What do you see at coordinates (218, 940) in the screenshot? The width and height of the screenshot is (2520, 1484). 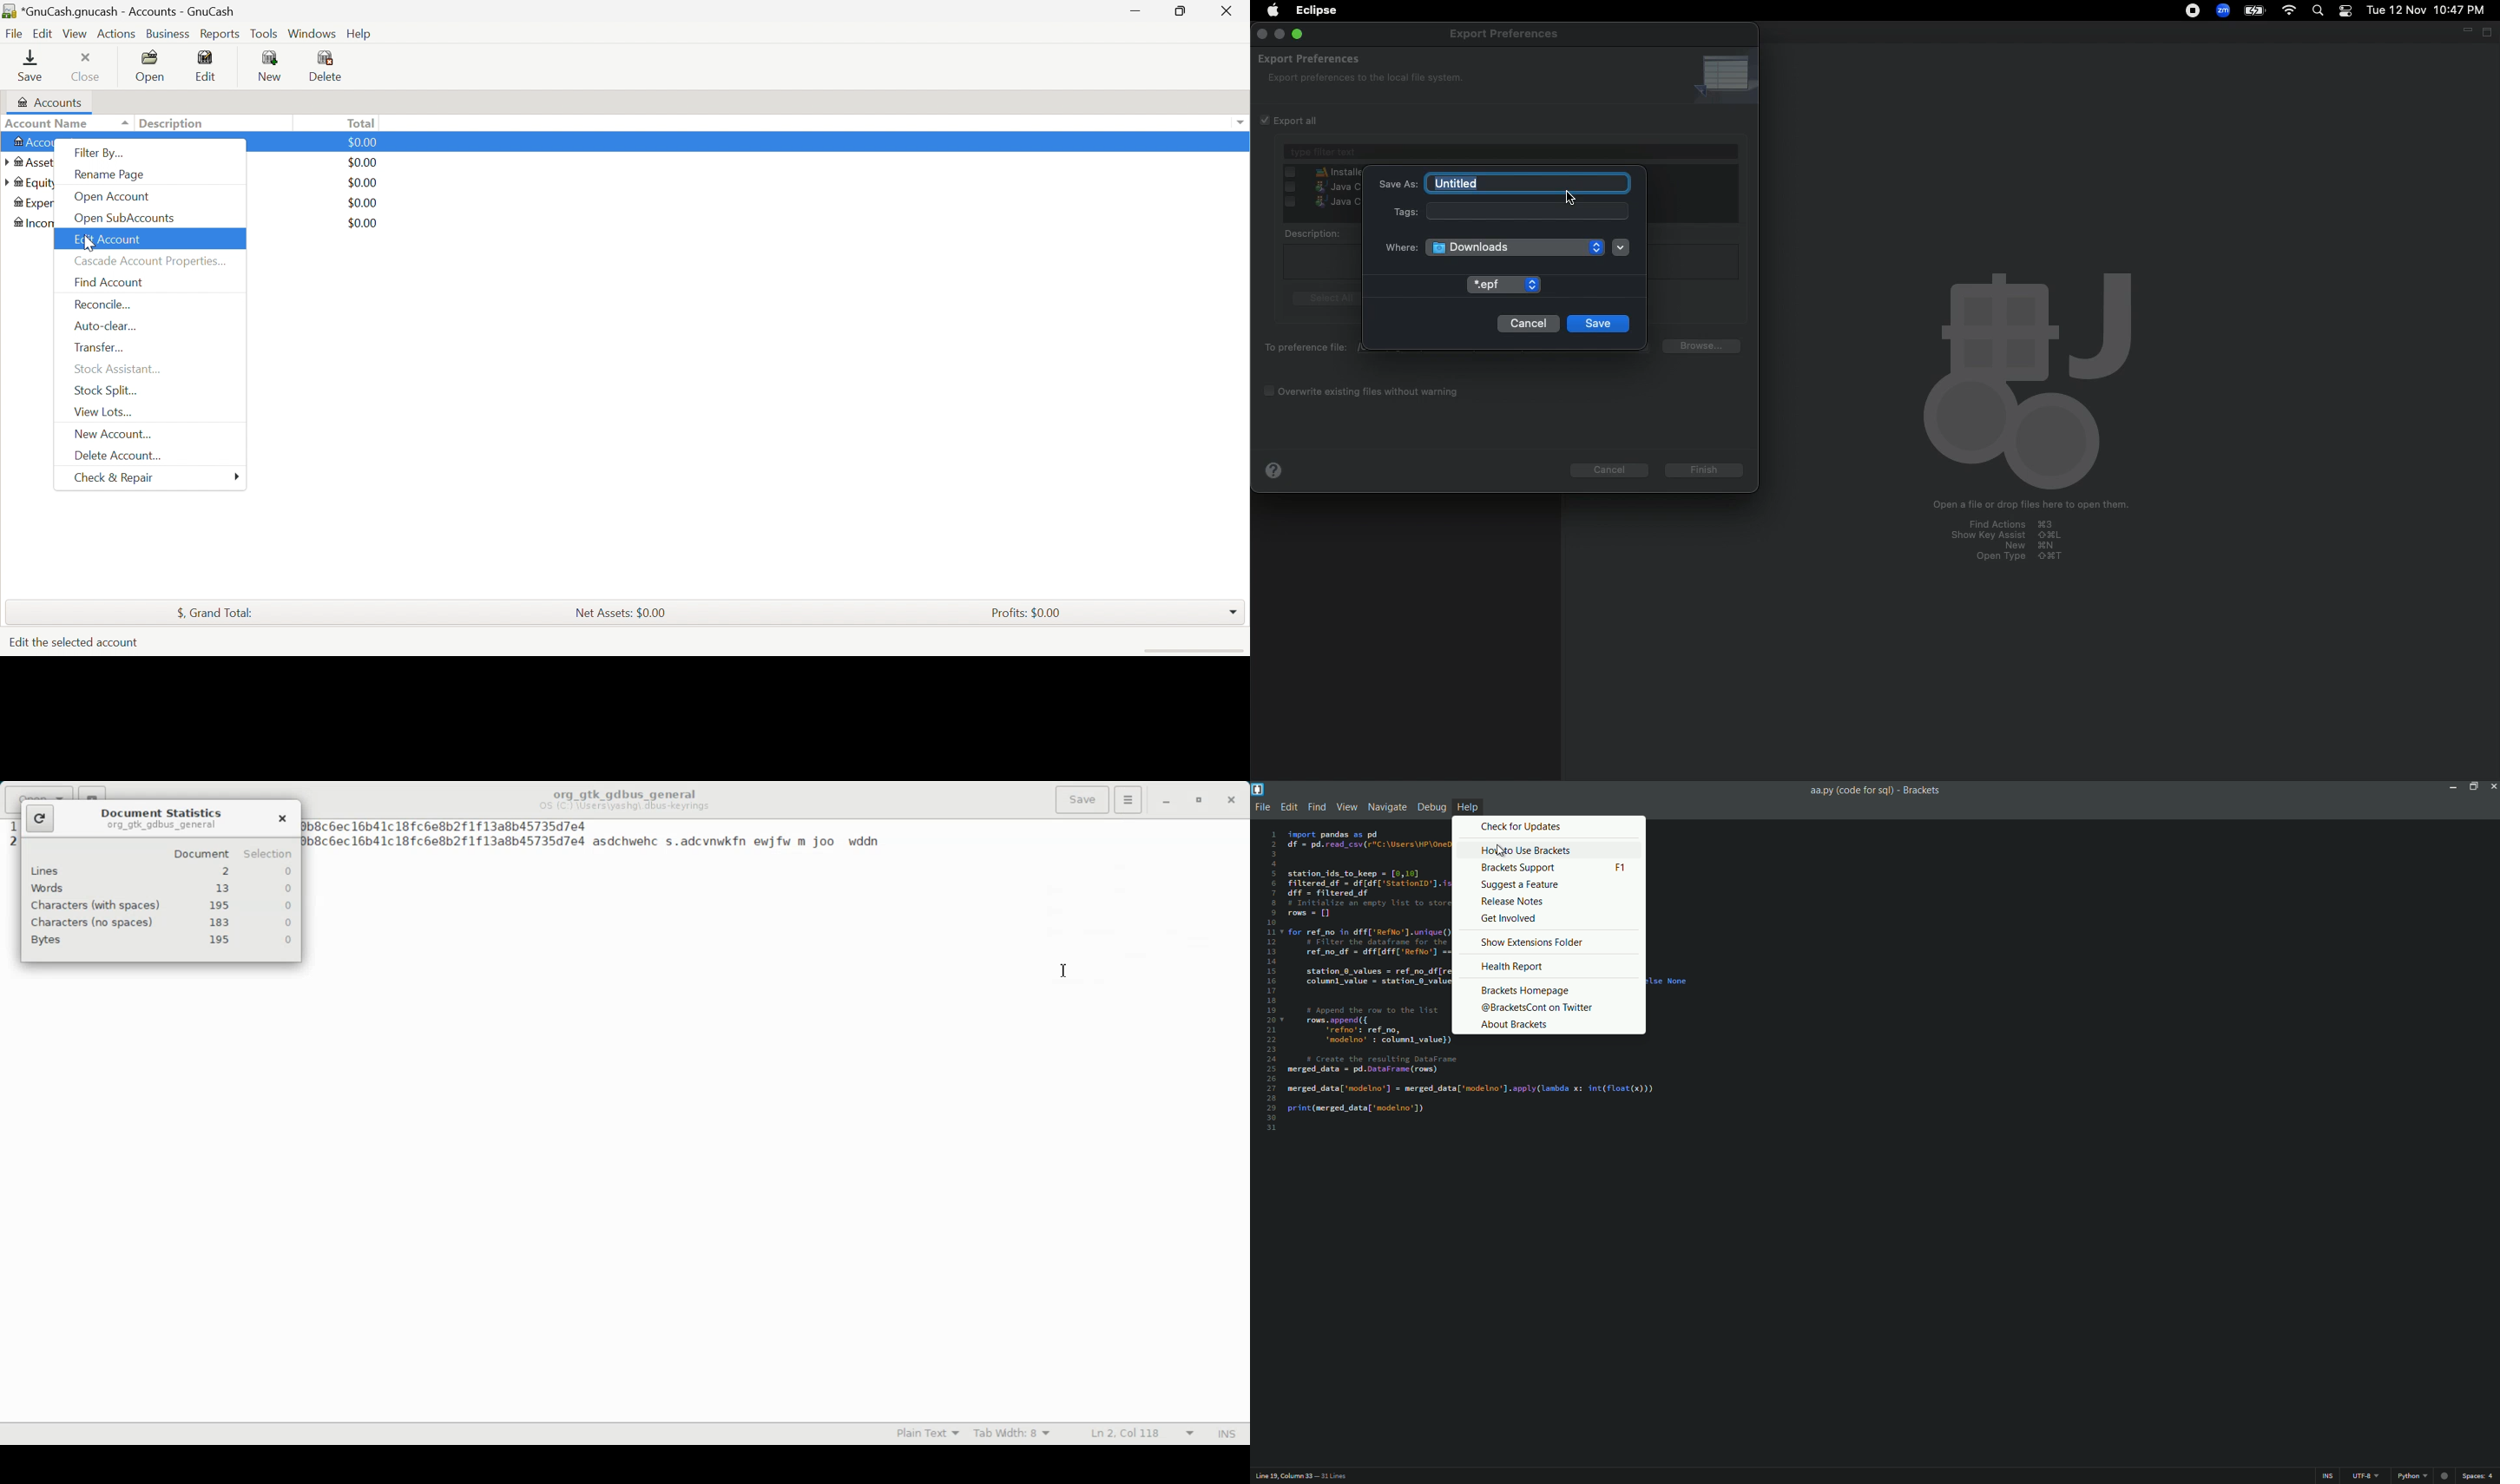 I see `195` at bounding box center [218, 940].